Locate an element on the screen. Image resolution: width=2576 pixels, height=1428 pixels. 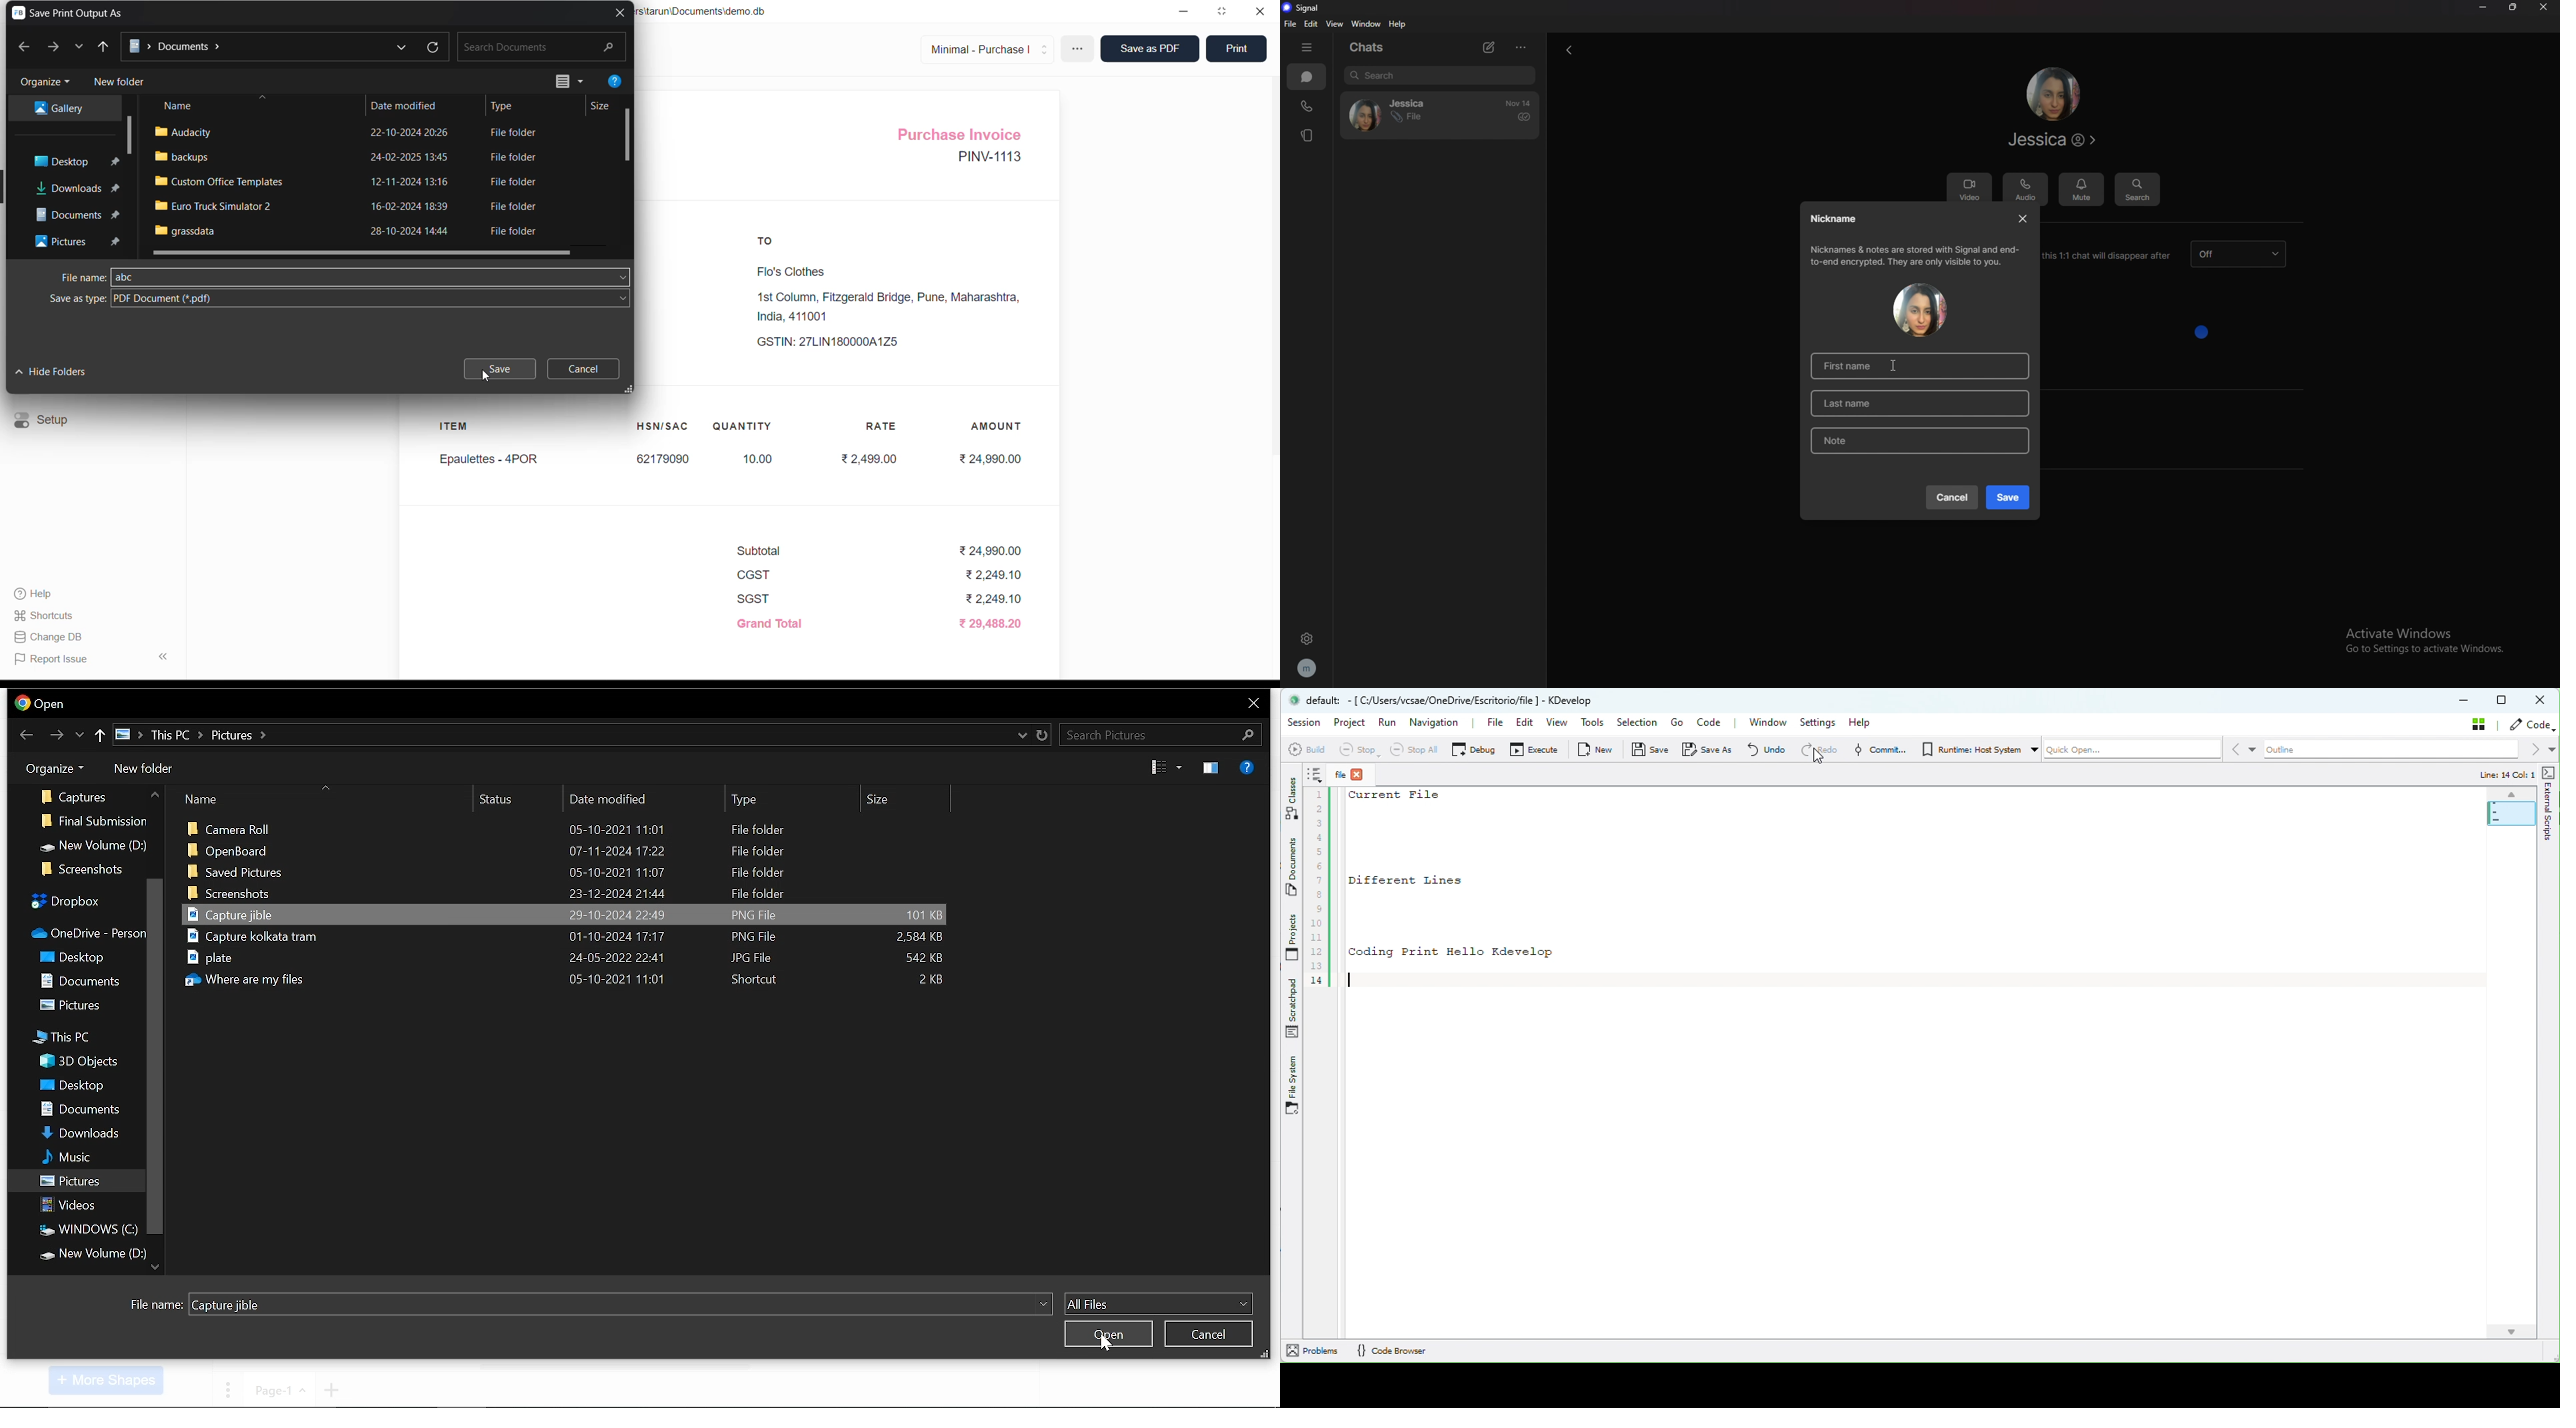
Save as PDF is located at coordinates (1151, 48).